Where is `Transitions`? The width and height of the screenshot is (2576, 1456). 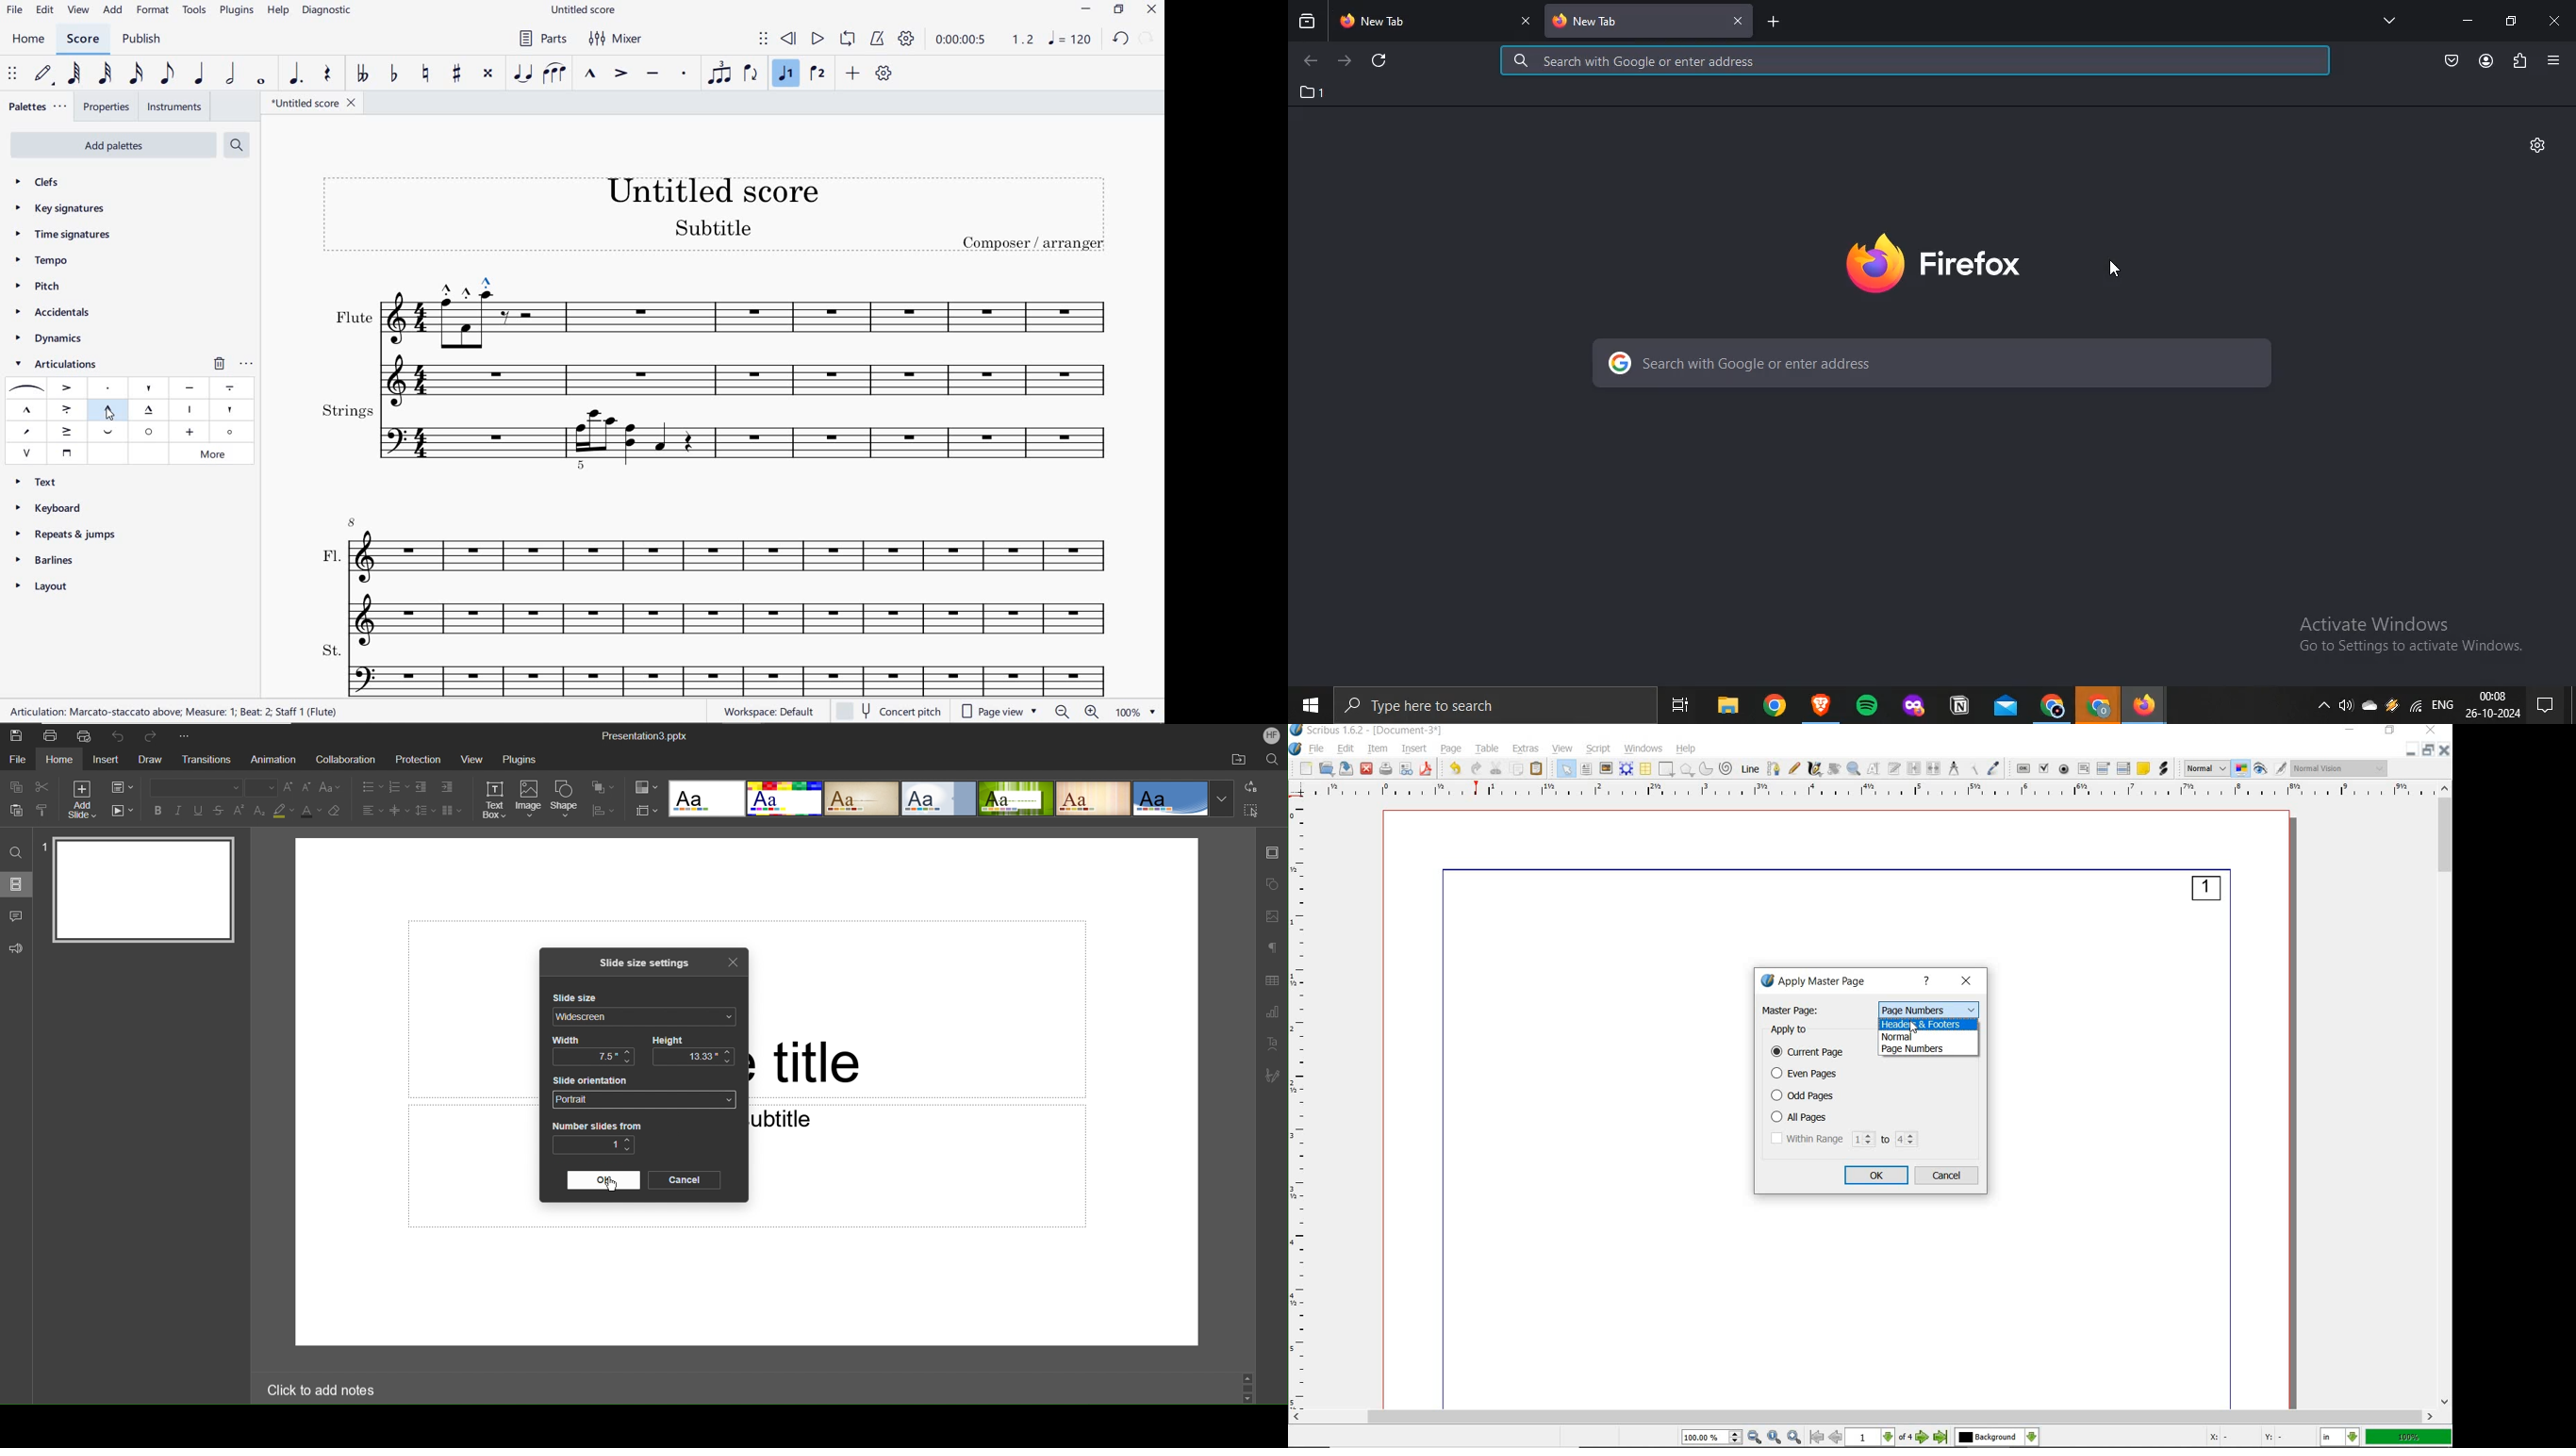 Transitions is located at coordinates (210, 759).